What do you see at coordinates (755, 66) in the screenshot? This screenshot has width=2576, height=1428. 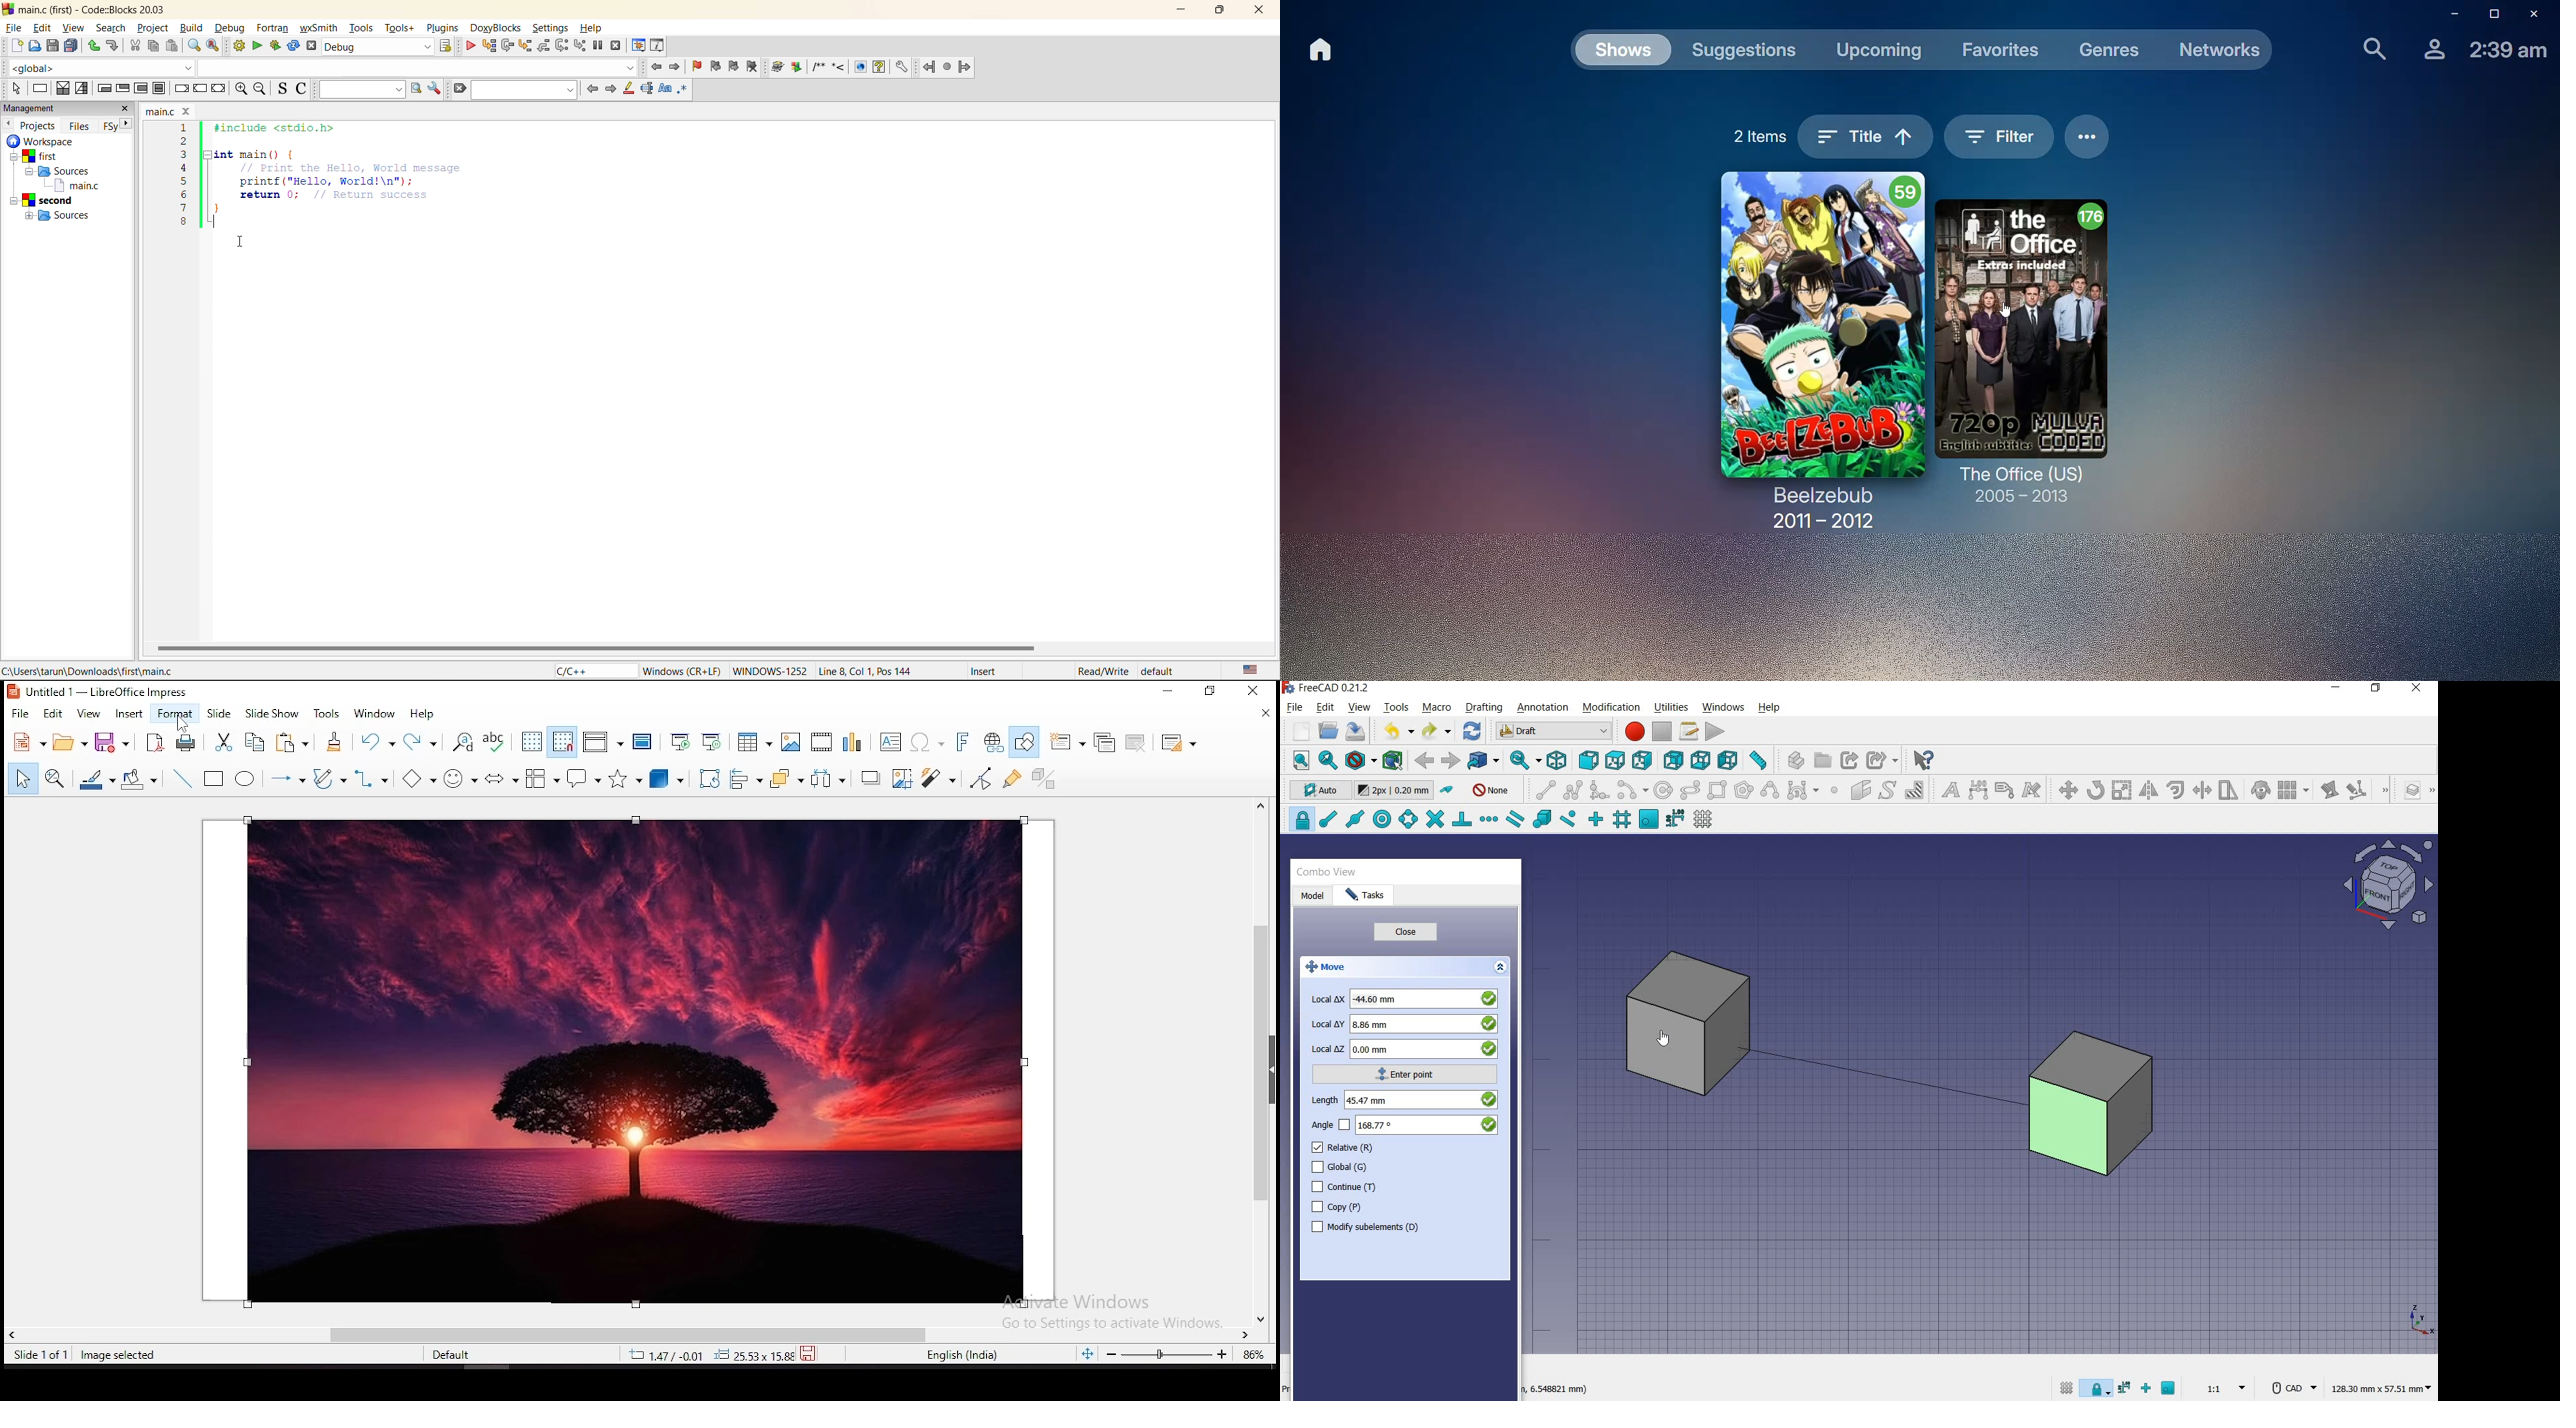 I see `clear bookmarks` at bounding box center [755, 66].